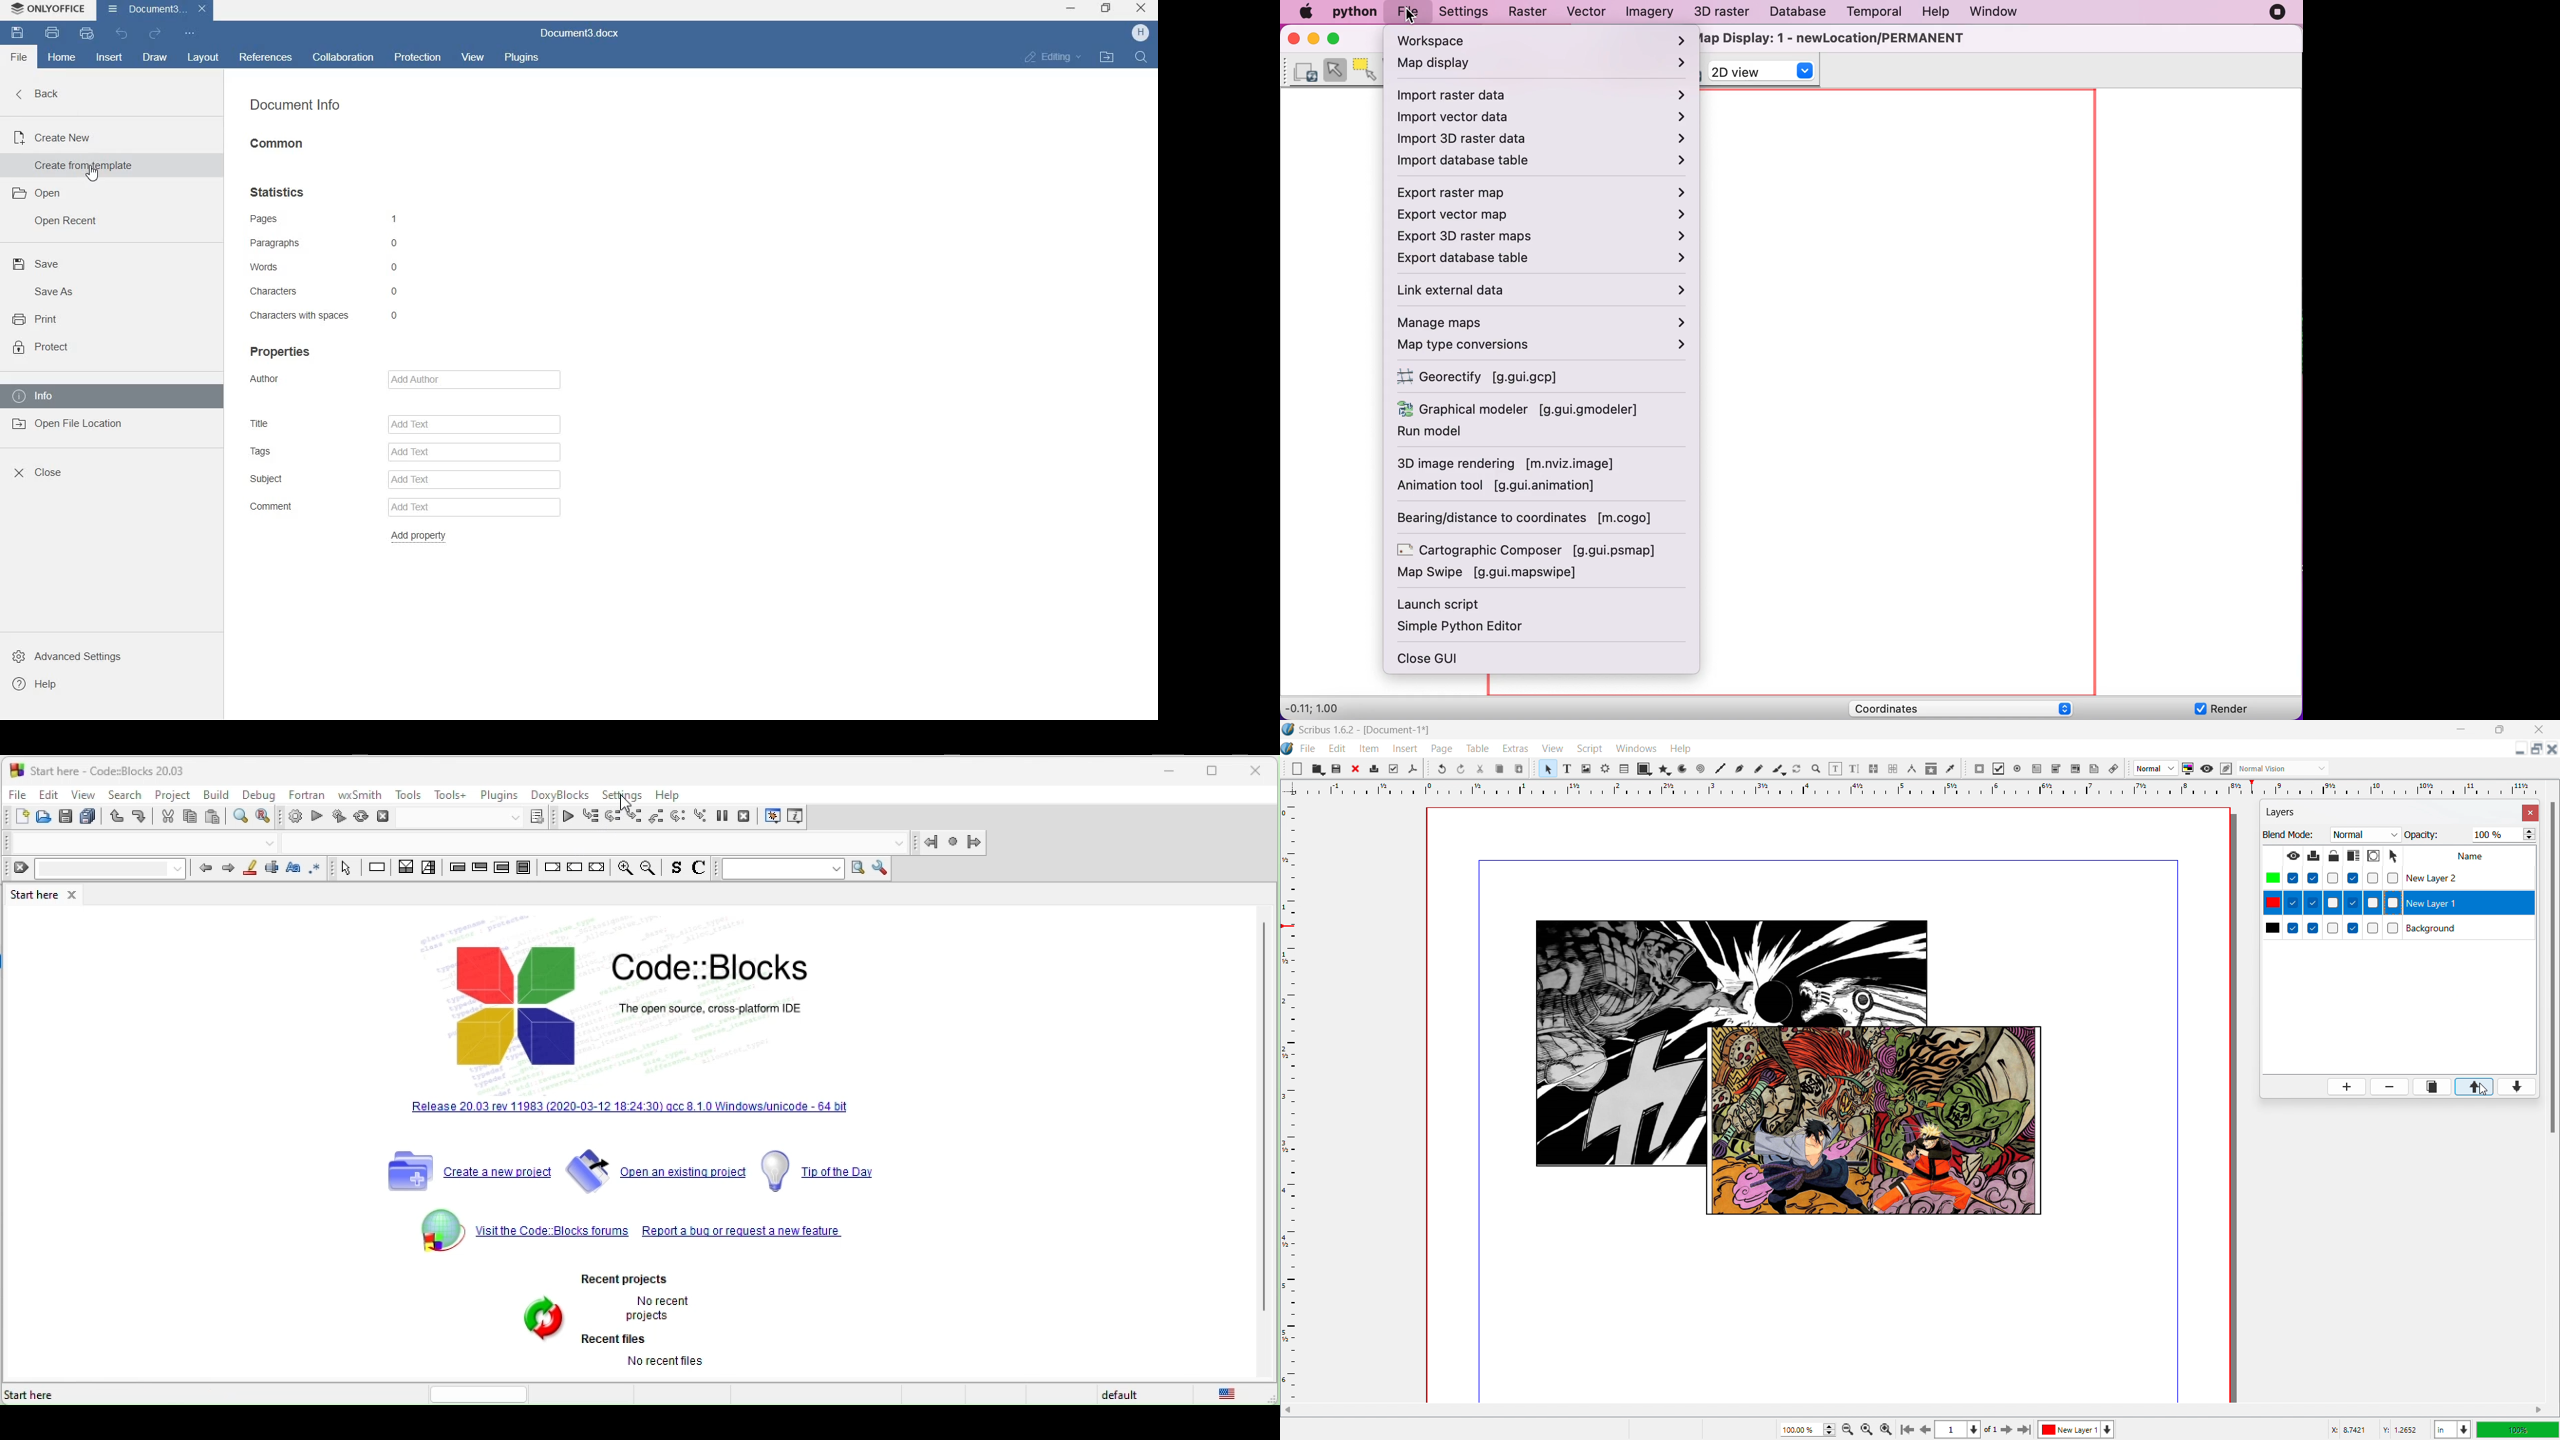 Image resolution: width=2576 pixels, height=1456 pixels. What do you see at coordinates (458, 868) in the screenshot?
I see `entry` at bounding box center [458, 868].